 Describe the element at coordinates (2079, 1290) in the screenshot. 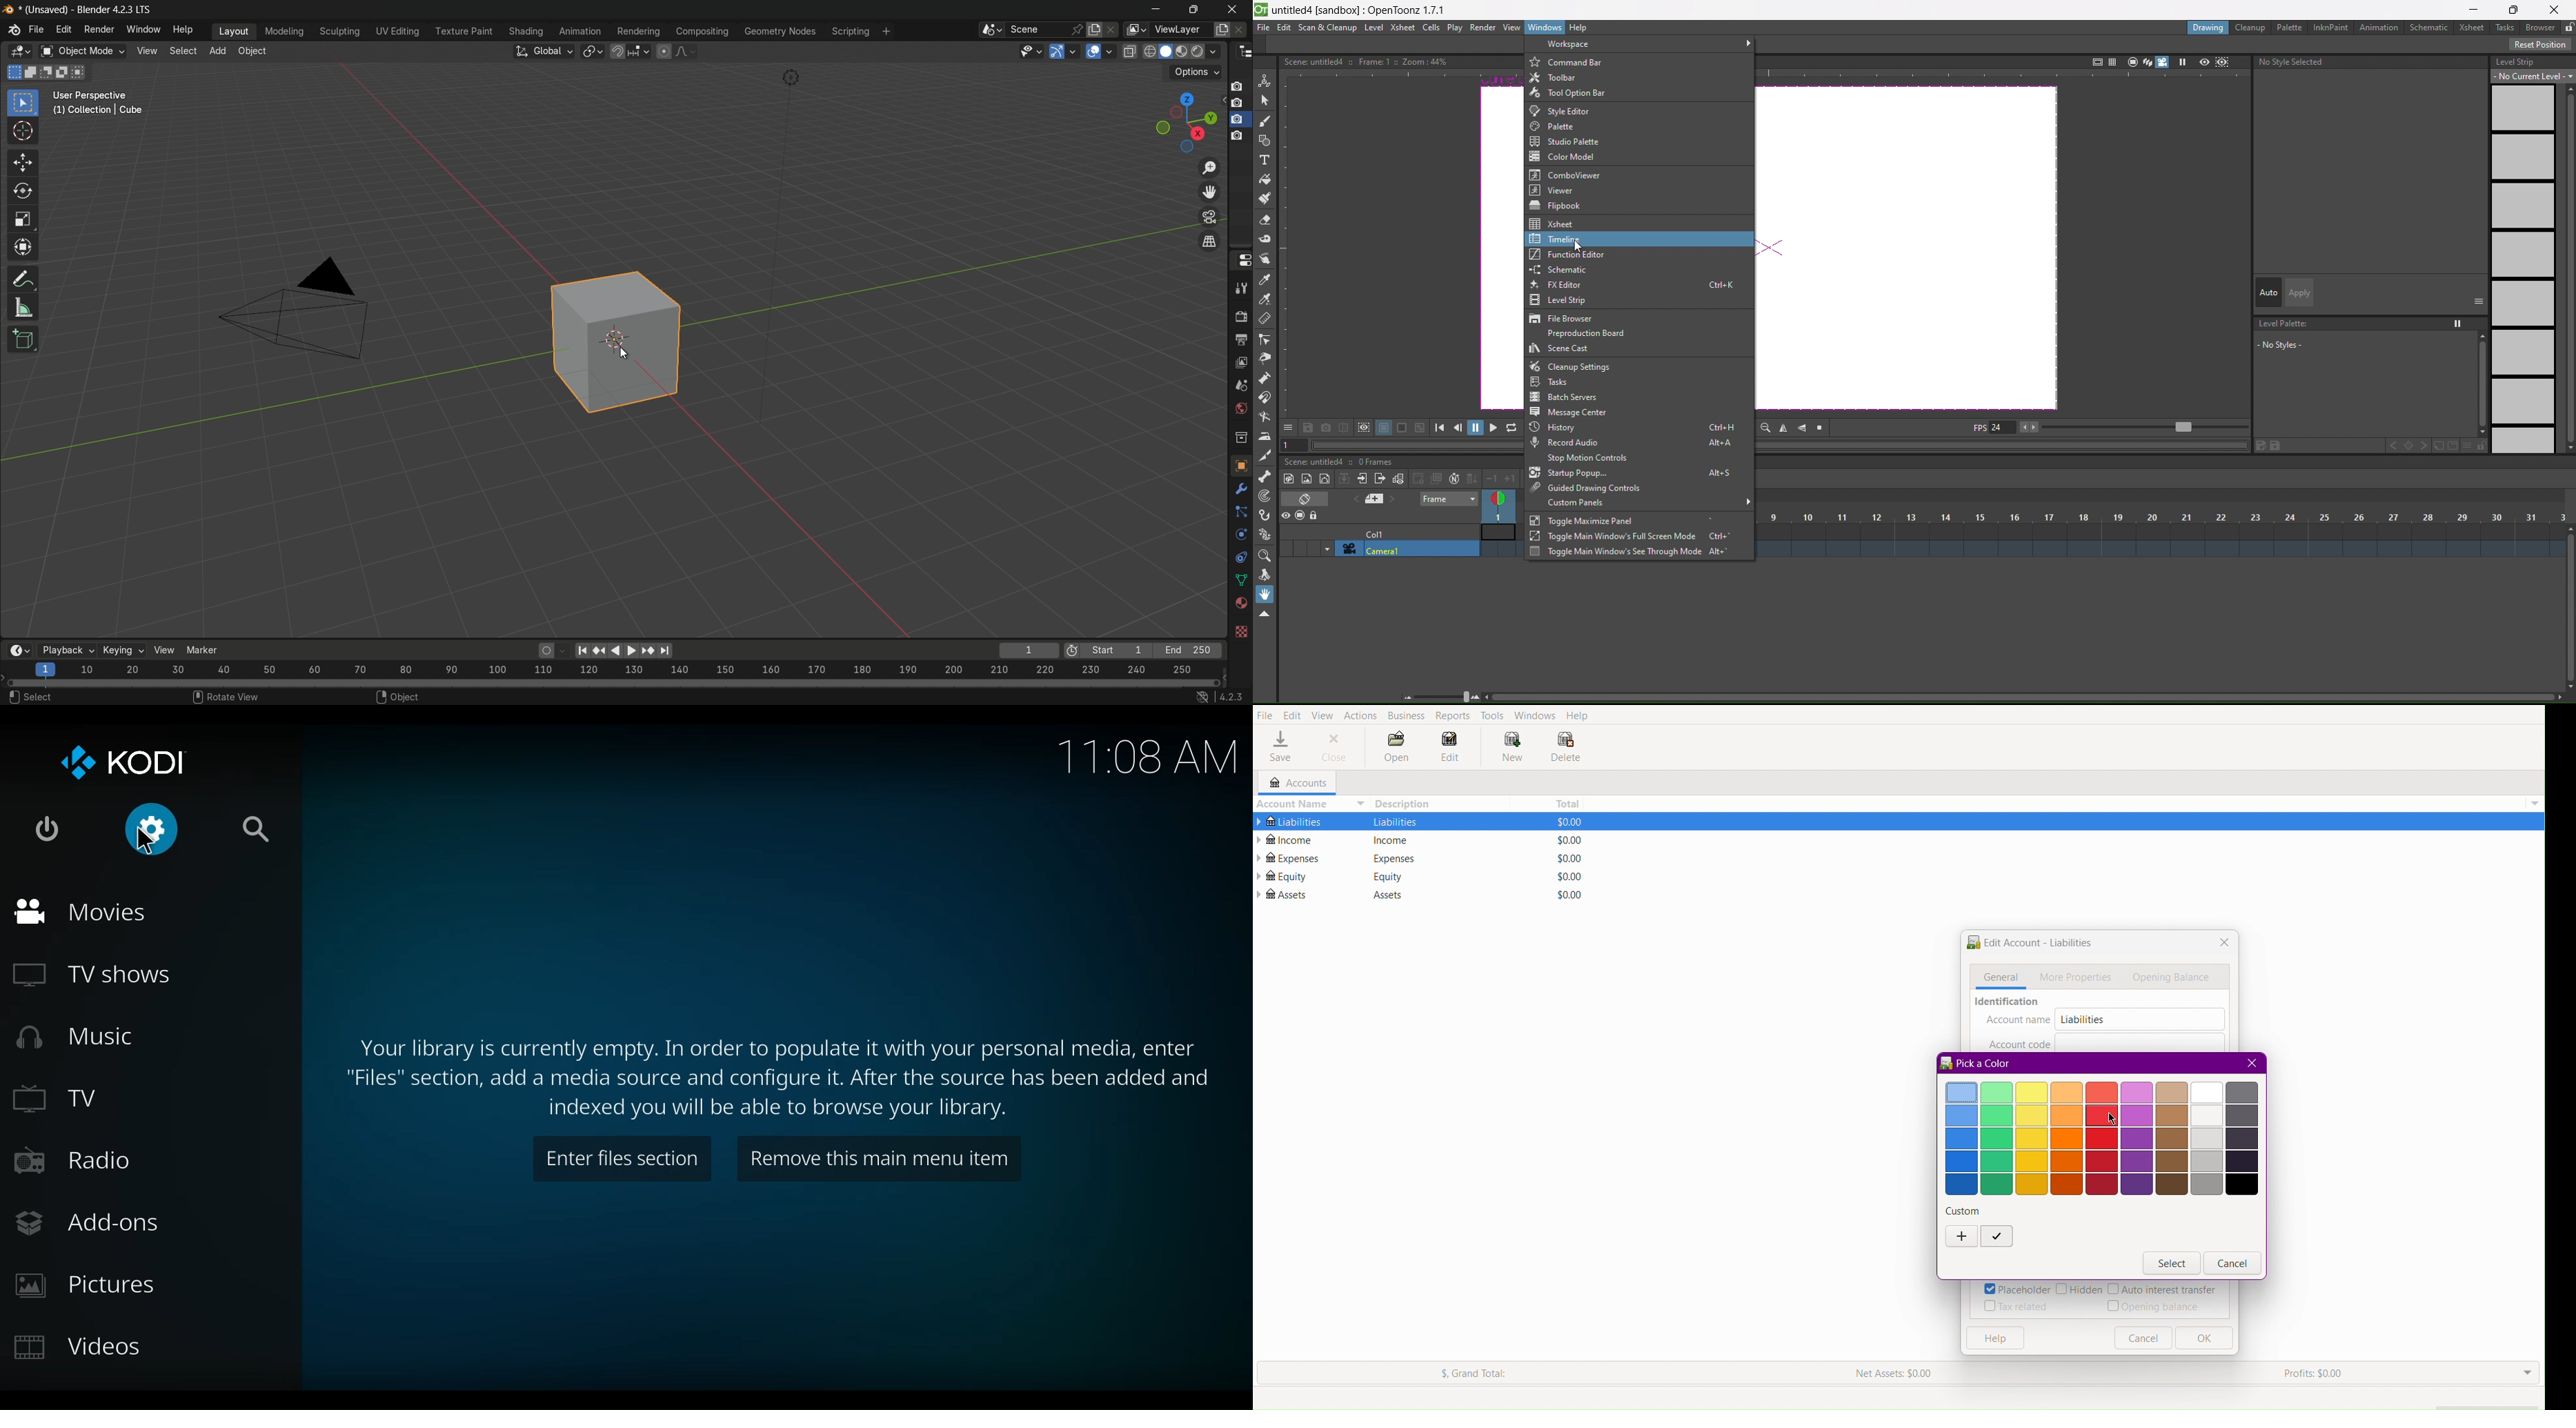

I see `Hidden` at that location.